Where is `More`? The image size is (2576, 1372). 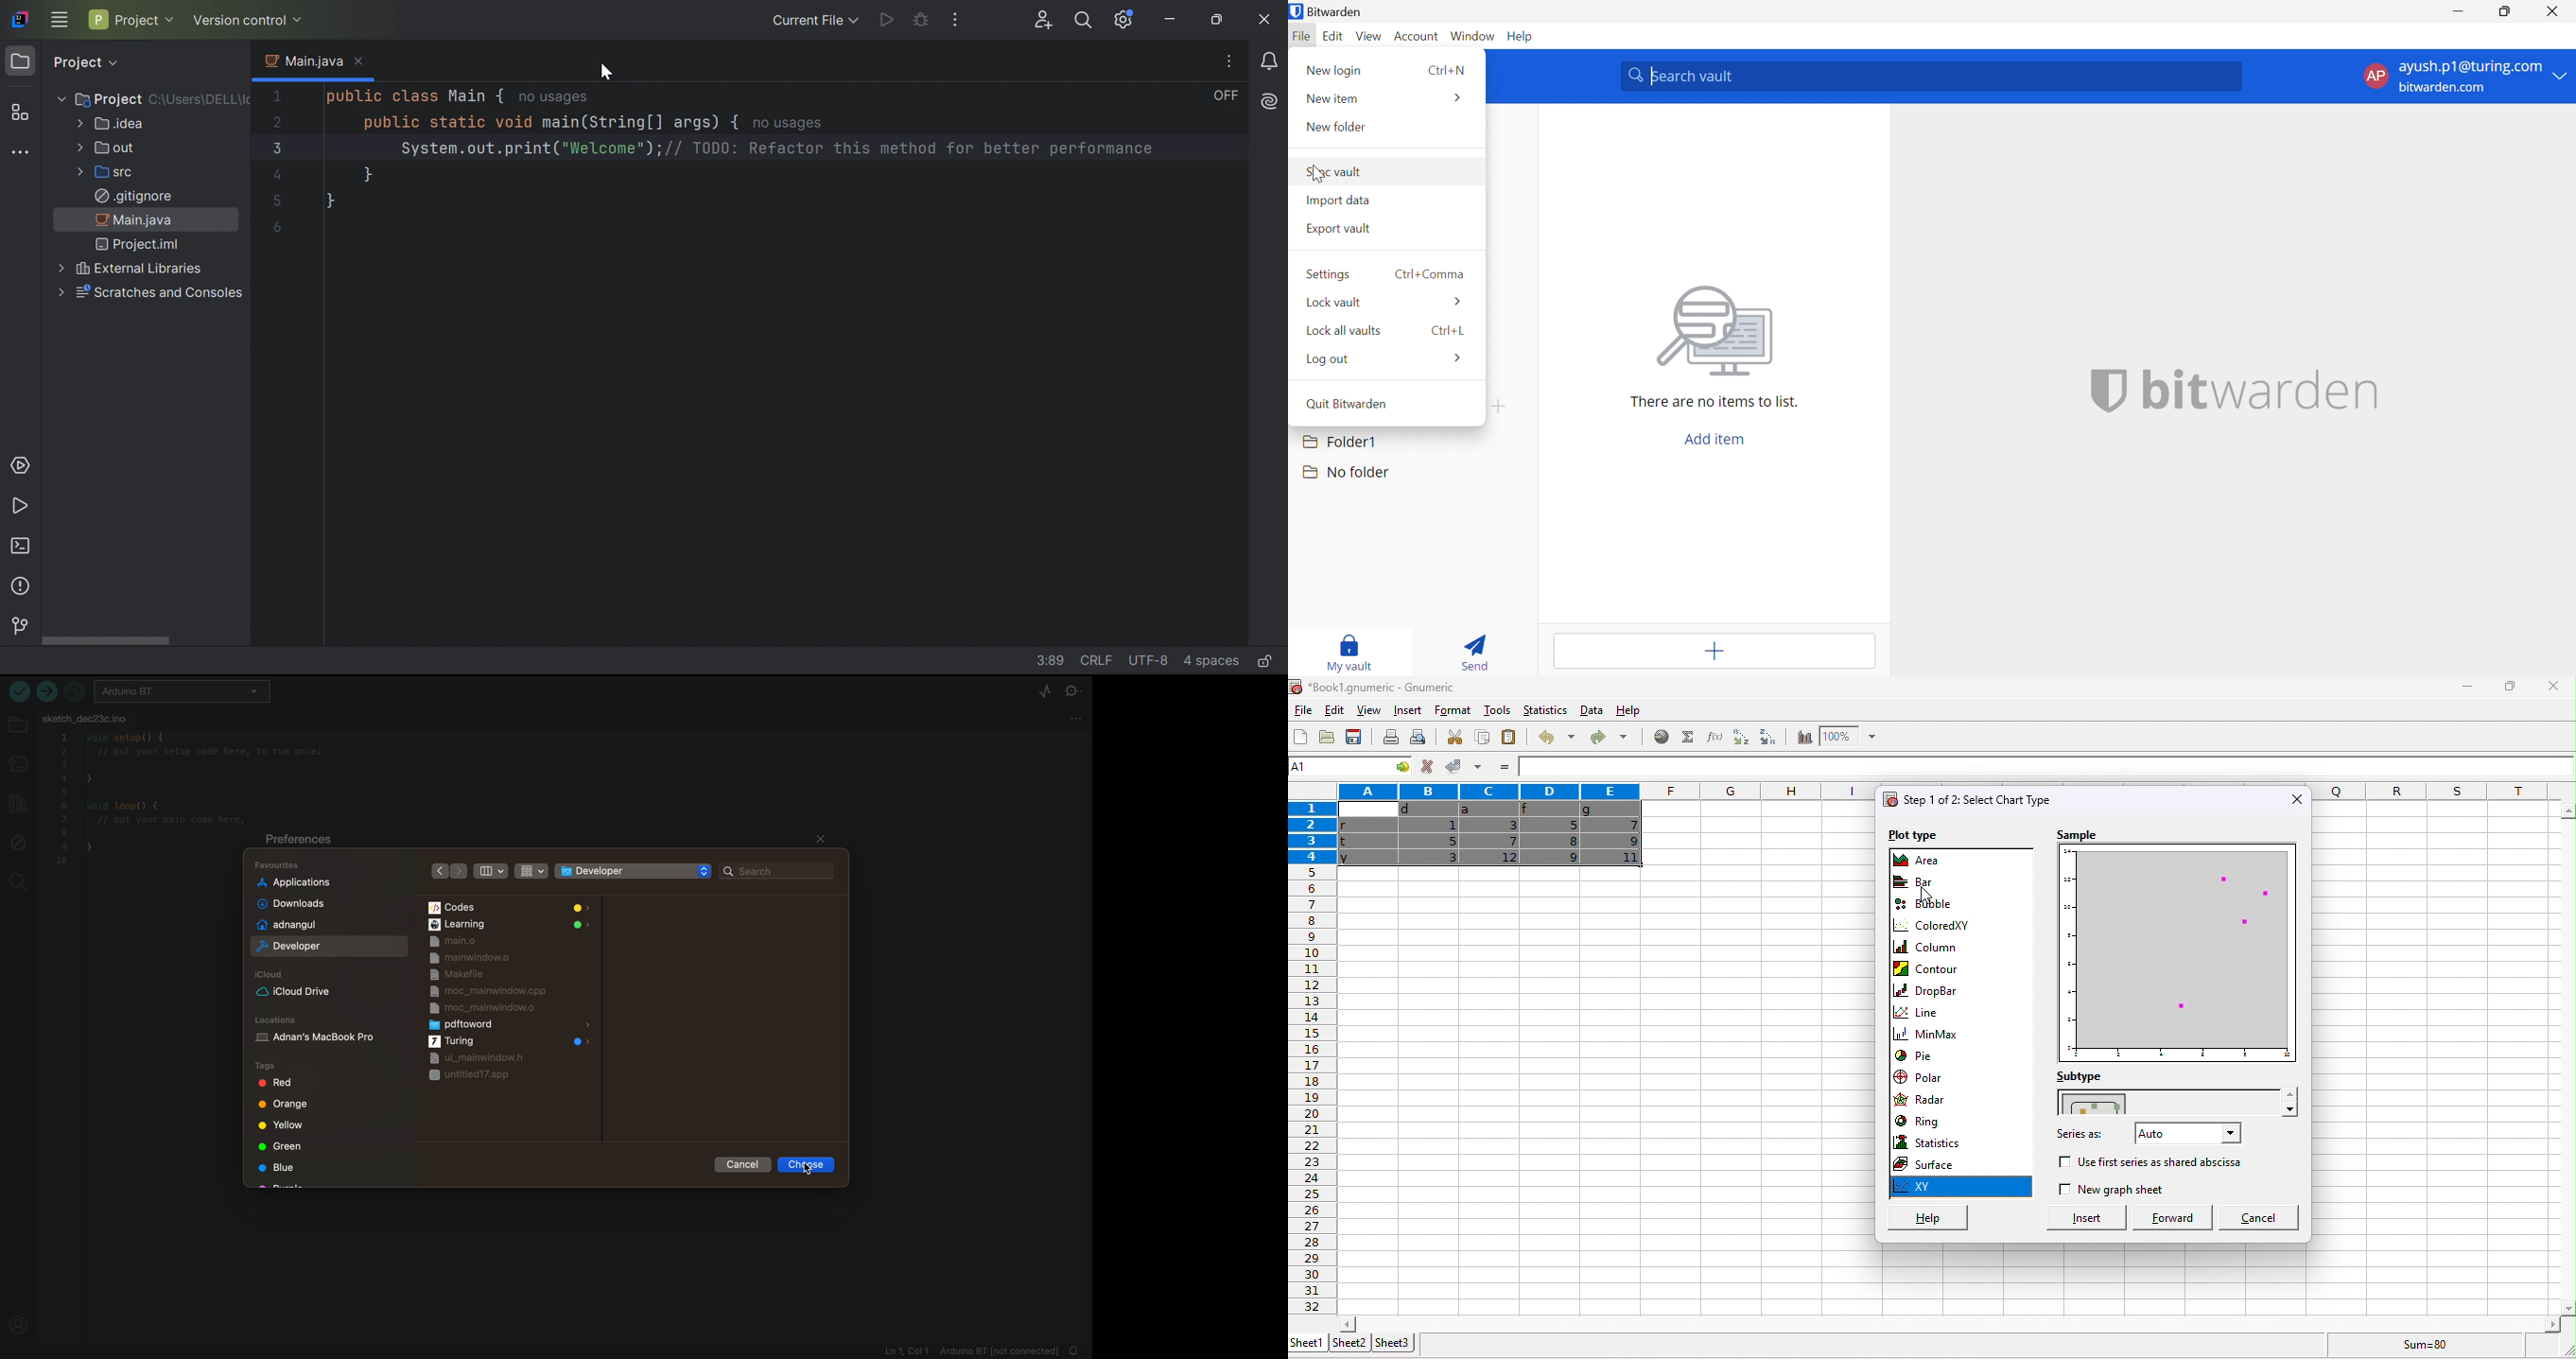 More is located at coordinates (1457, 97).